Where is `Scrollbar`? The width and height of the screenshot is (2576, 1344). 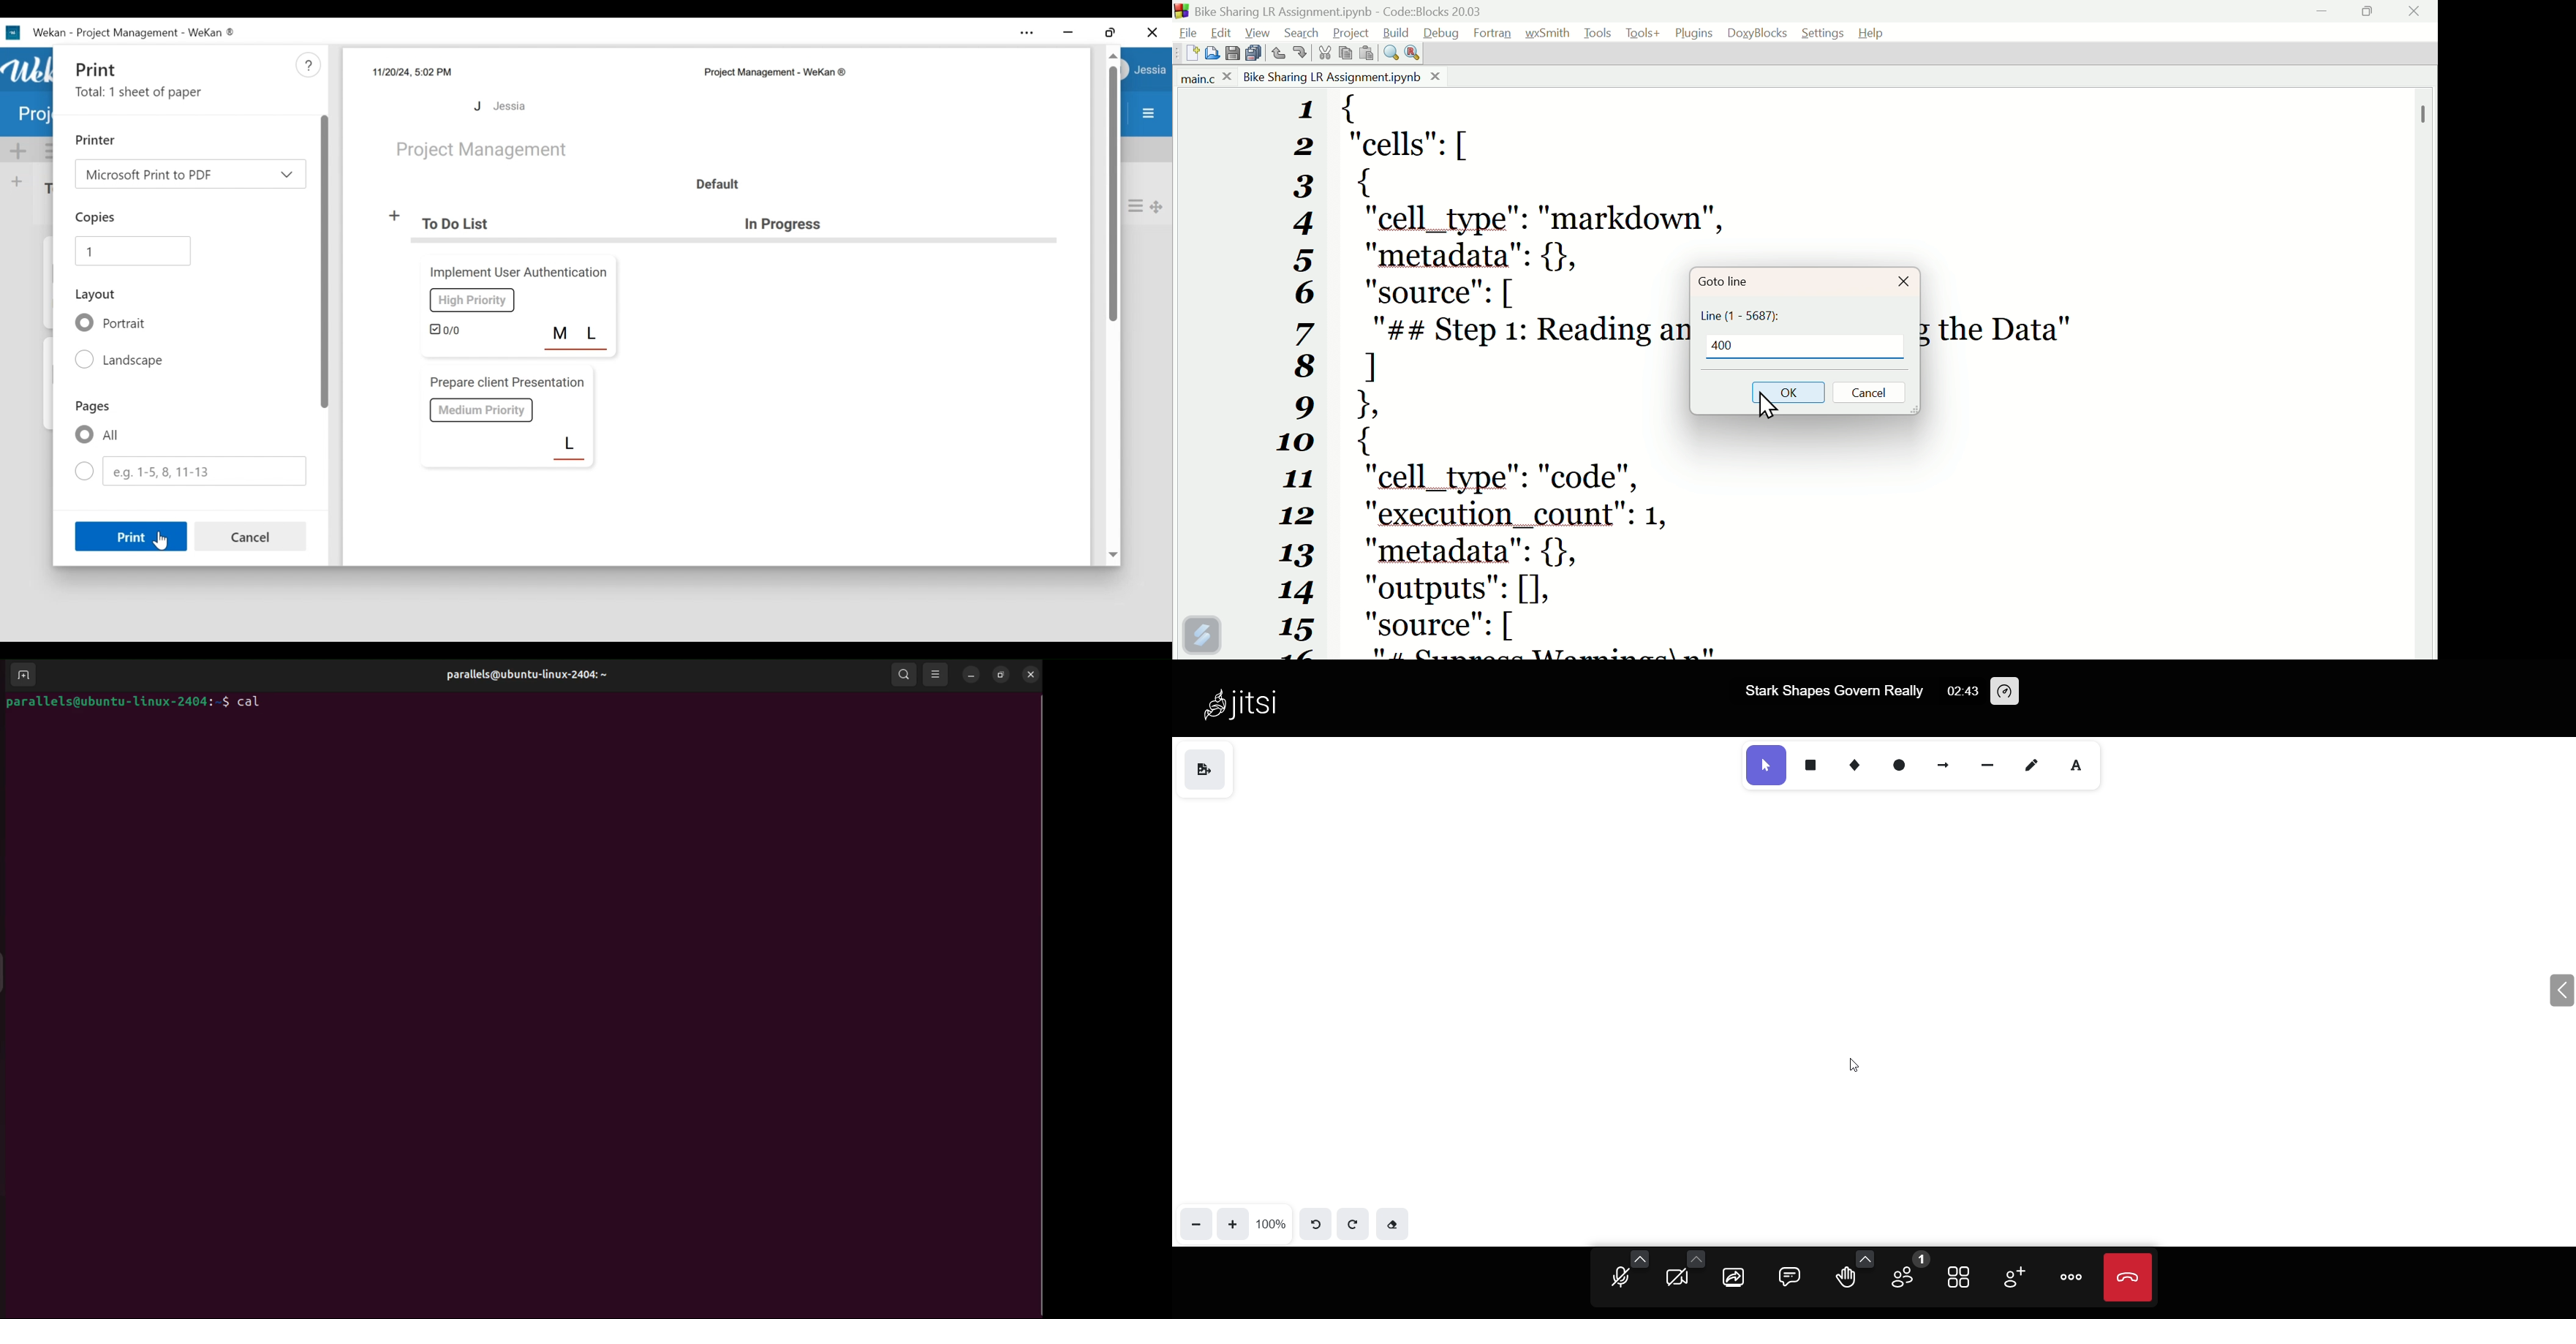
Scrollbar is located at coordinates (2425, 113).